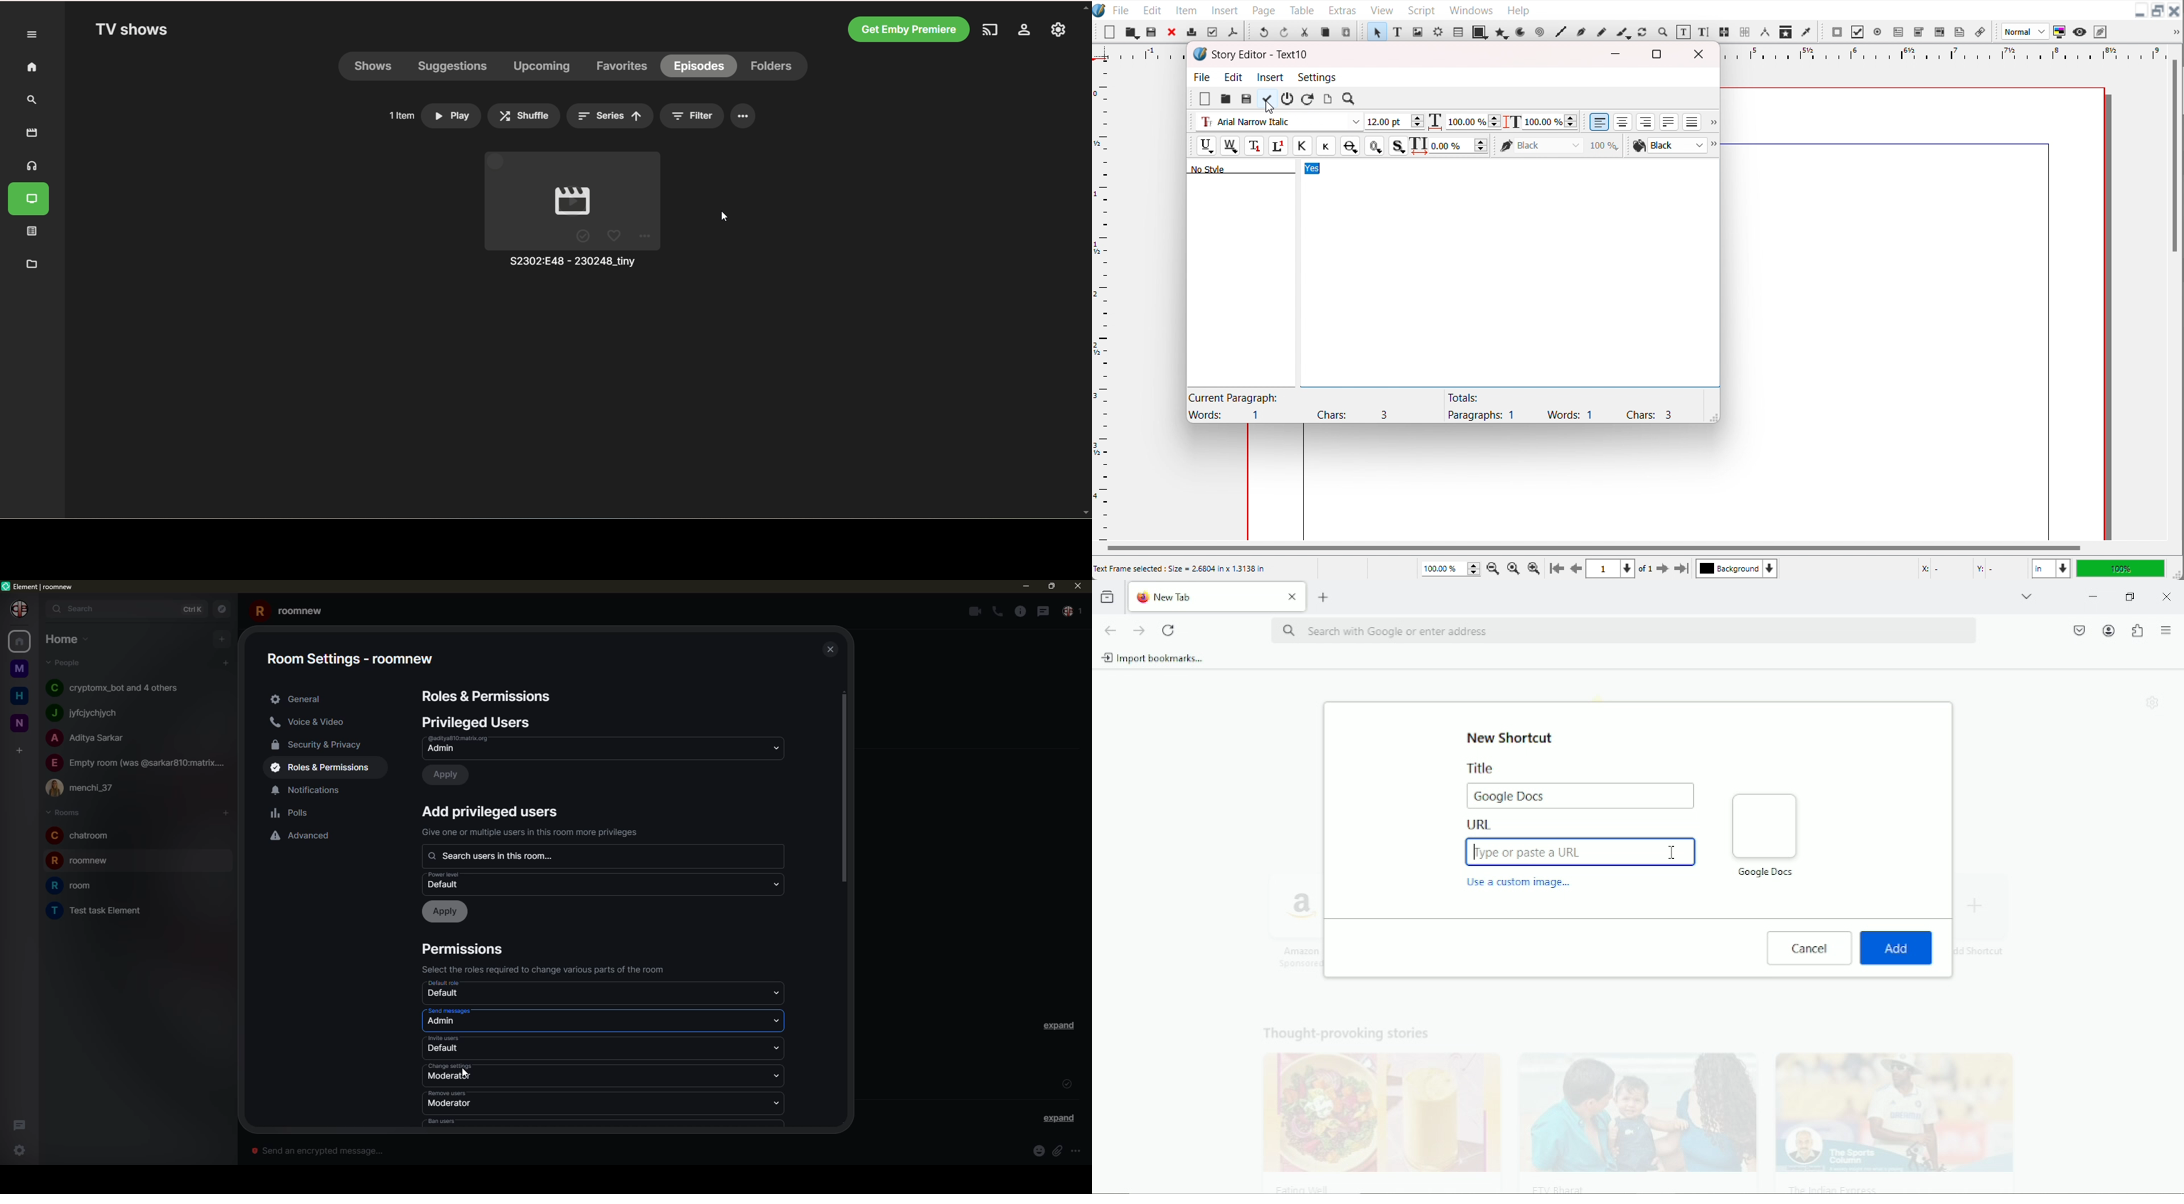 The height and width of the screenshot is (1204, 2184). I want to click on home, so click(18, 643).